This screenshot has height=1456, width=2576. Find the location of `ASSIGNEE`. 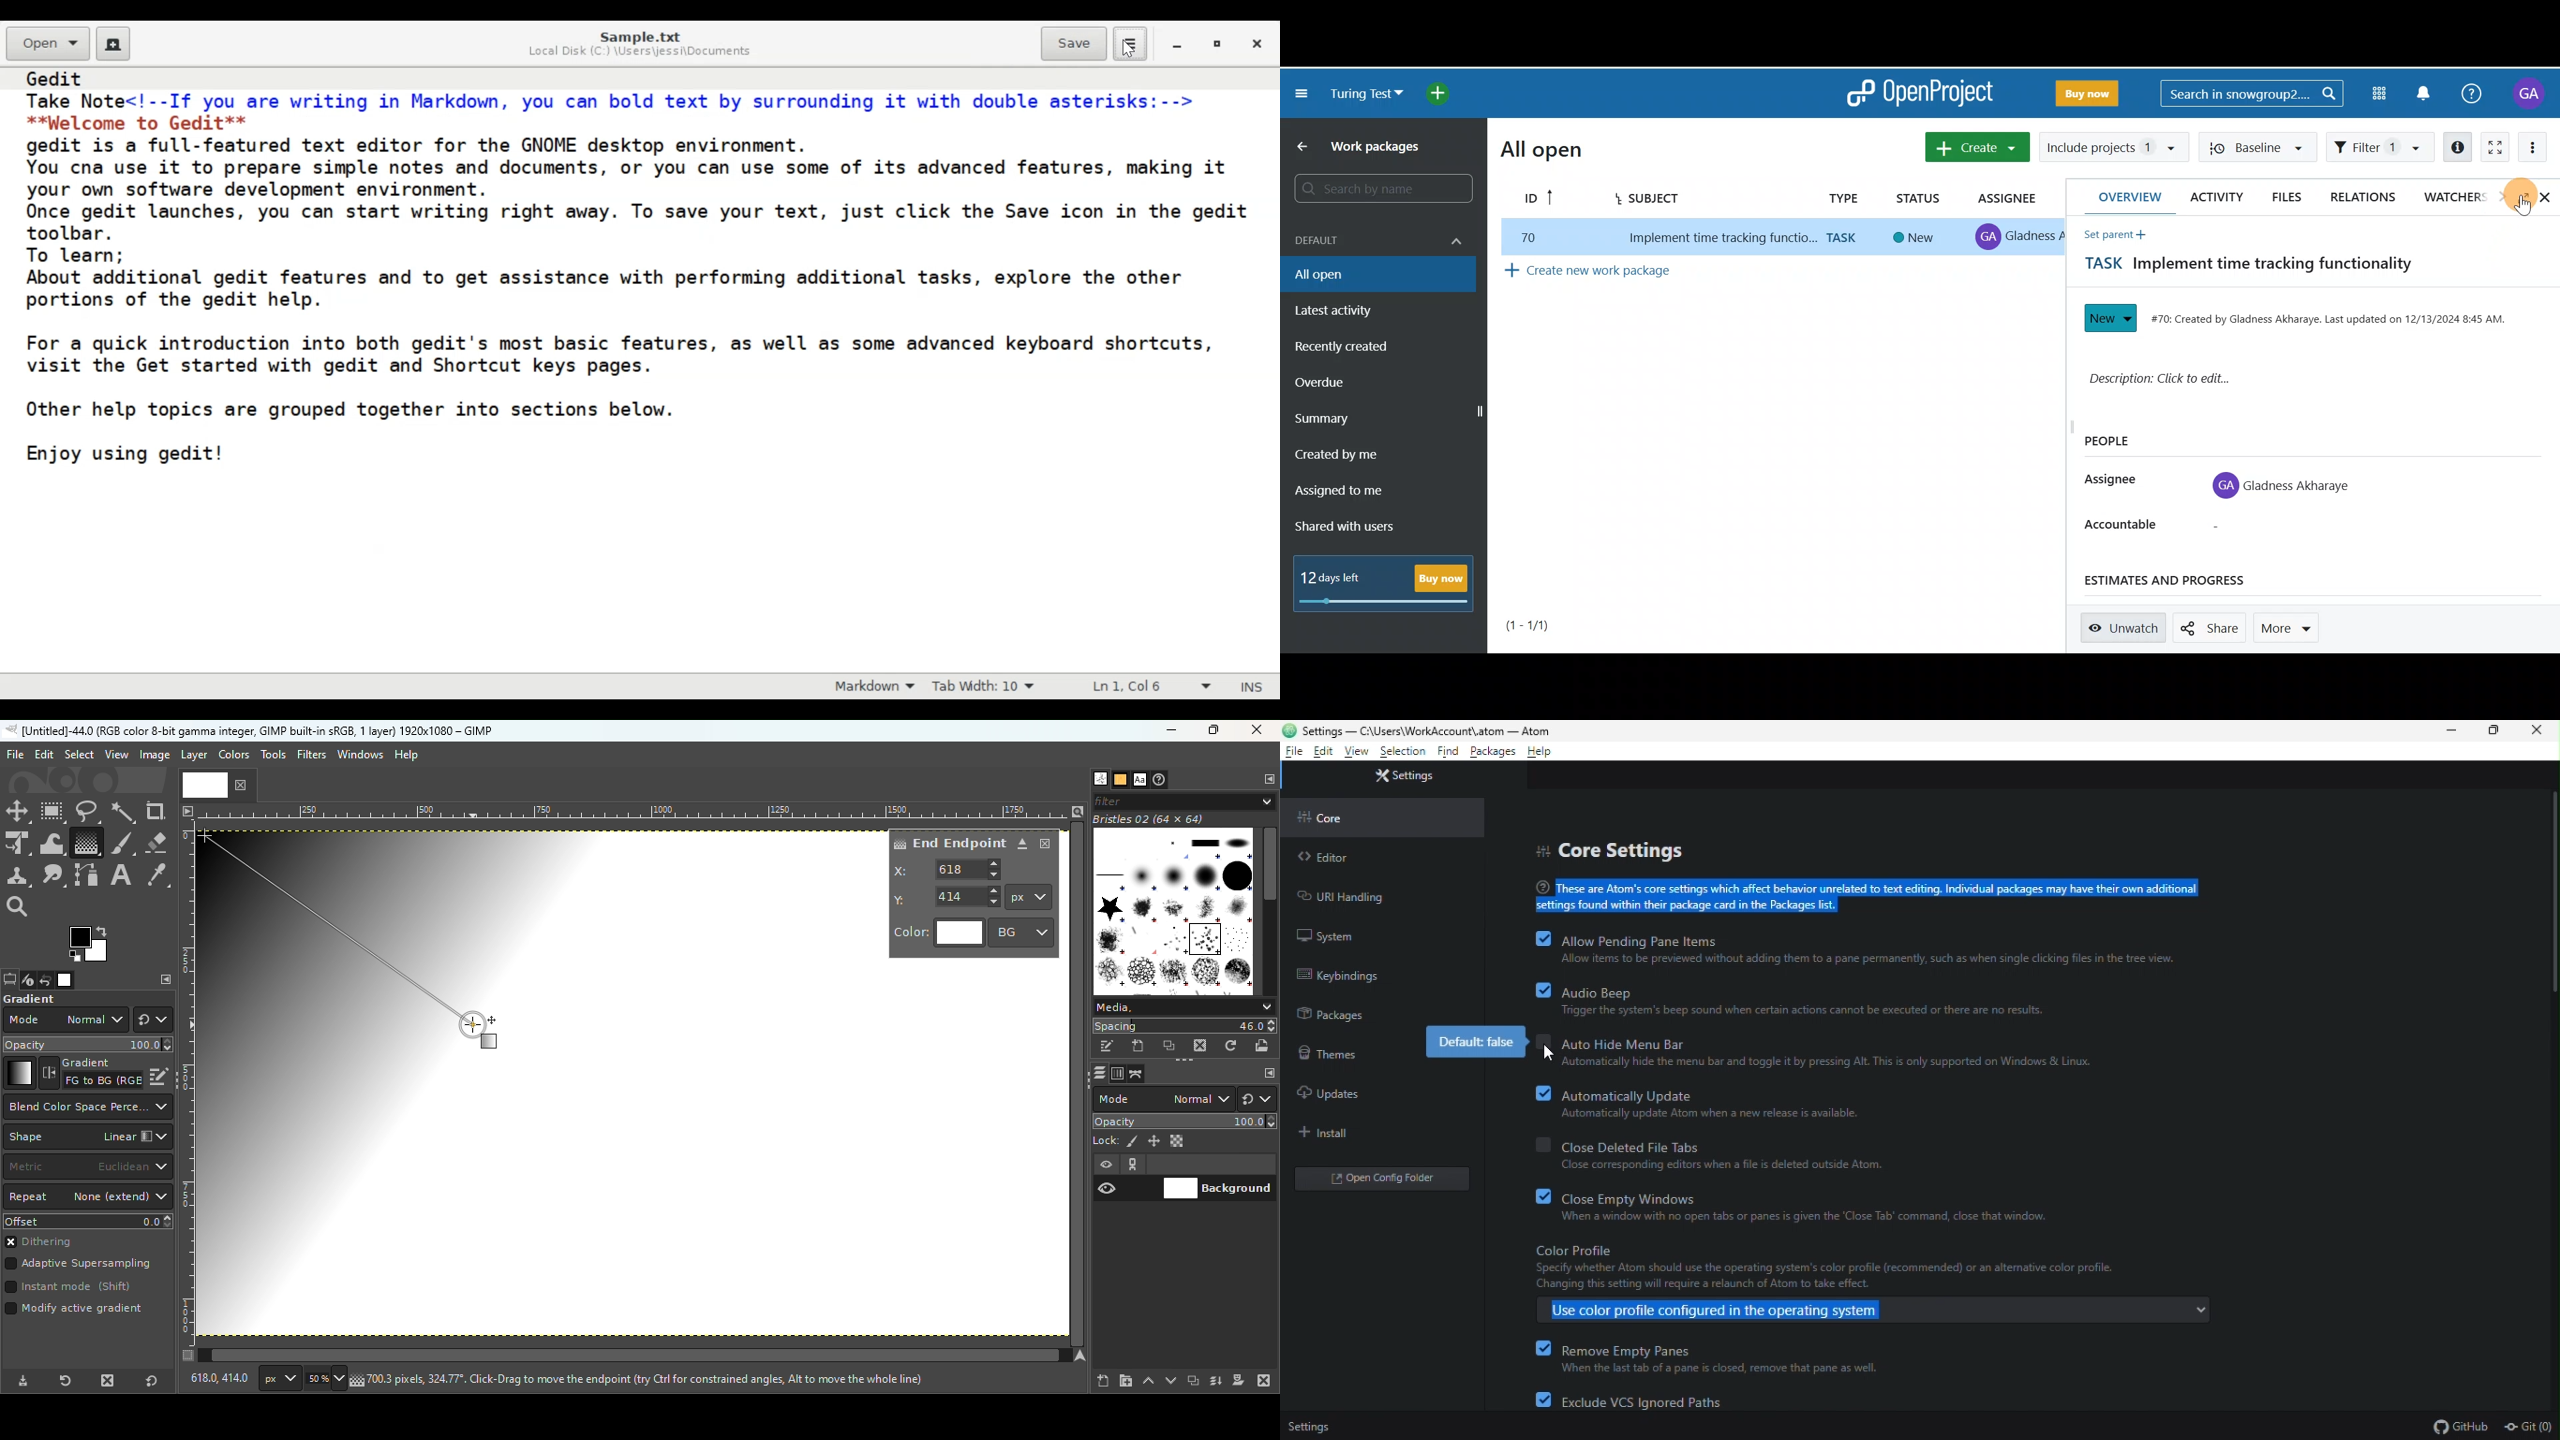

ASSIGNEE is located at coordinates (2005, 198).